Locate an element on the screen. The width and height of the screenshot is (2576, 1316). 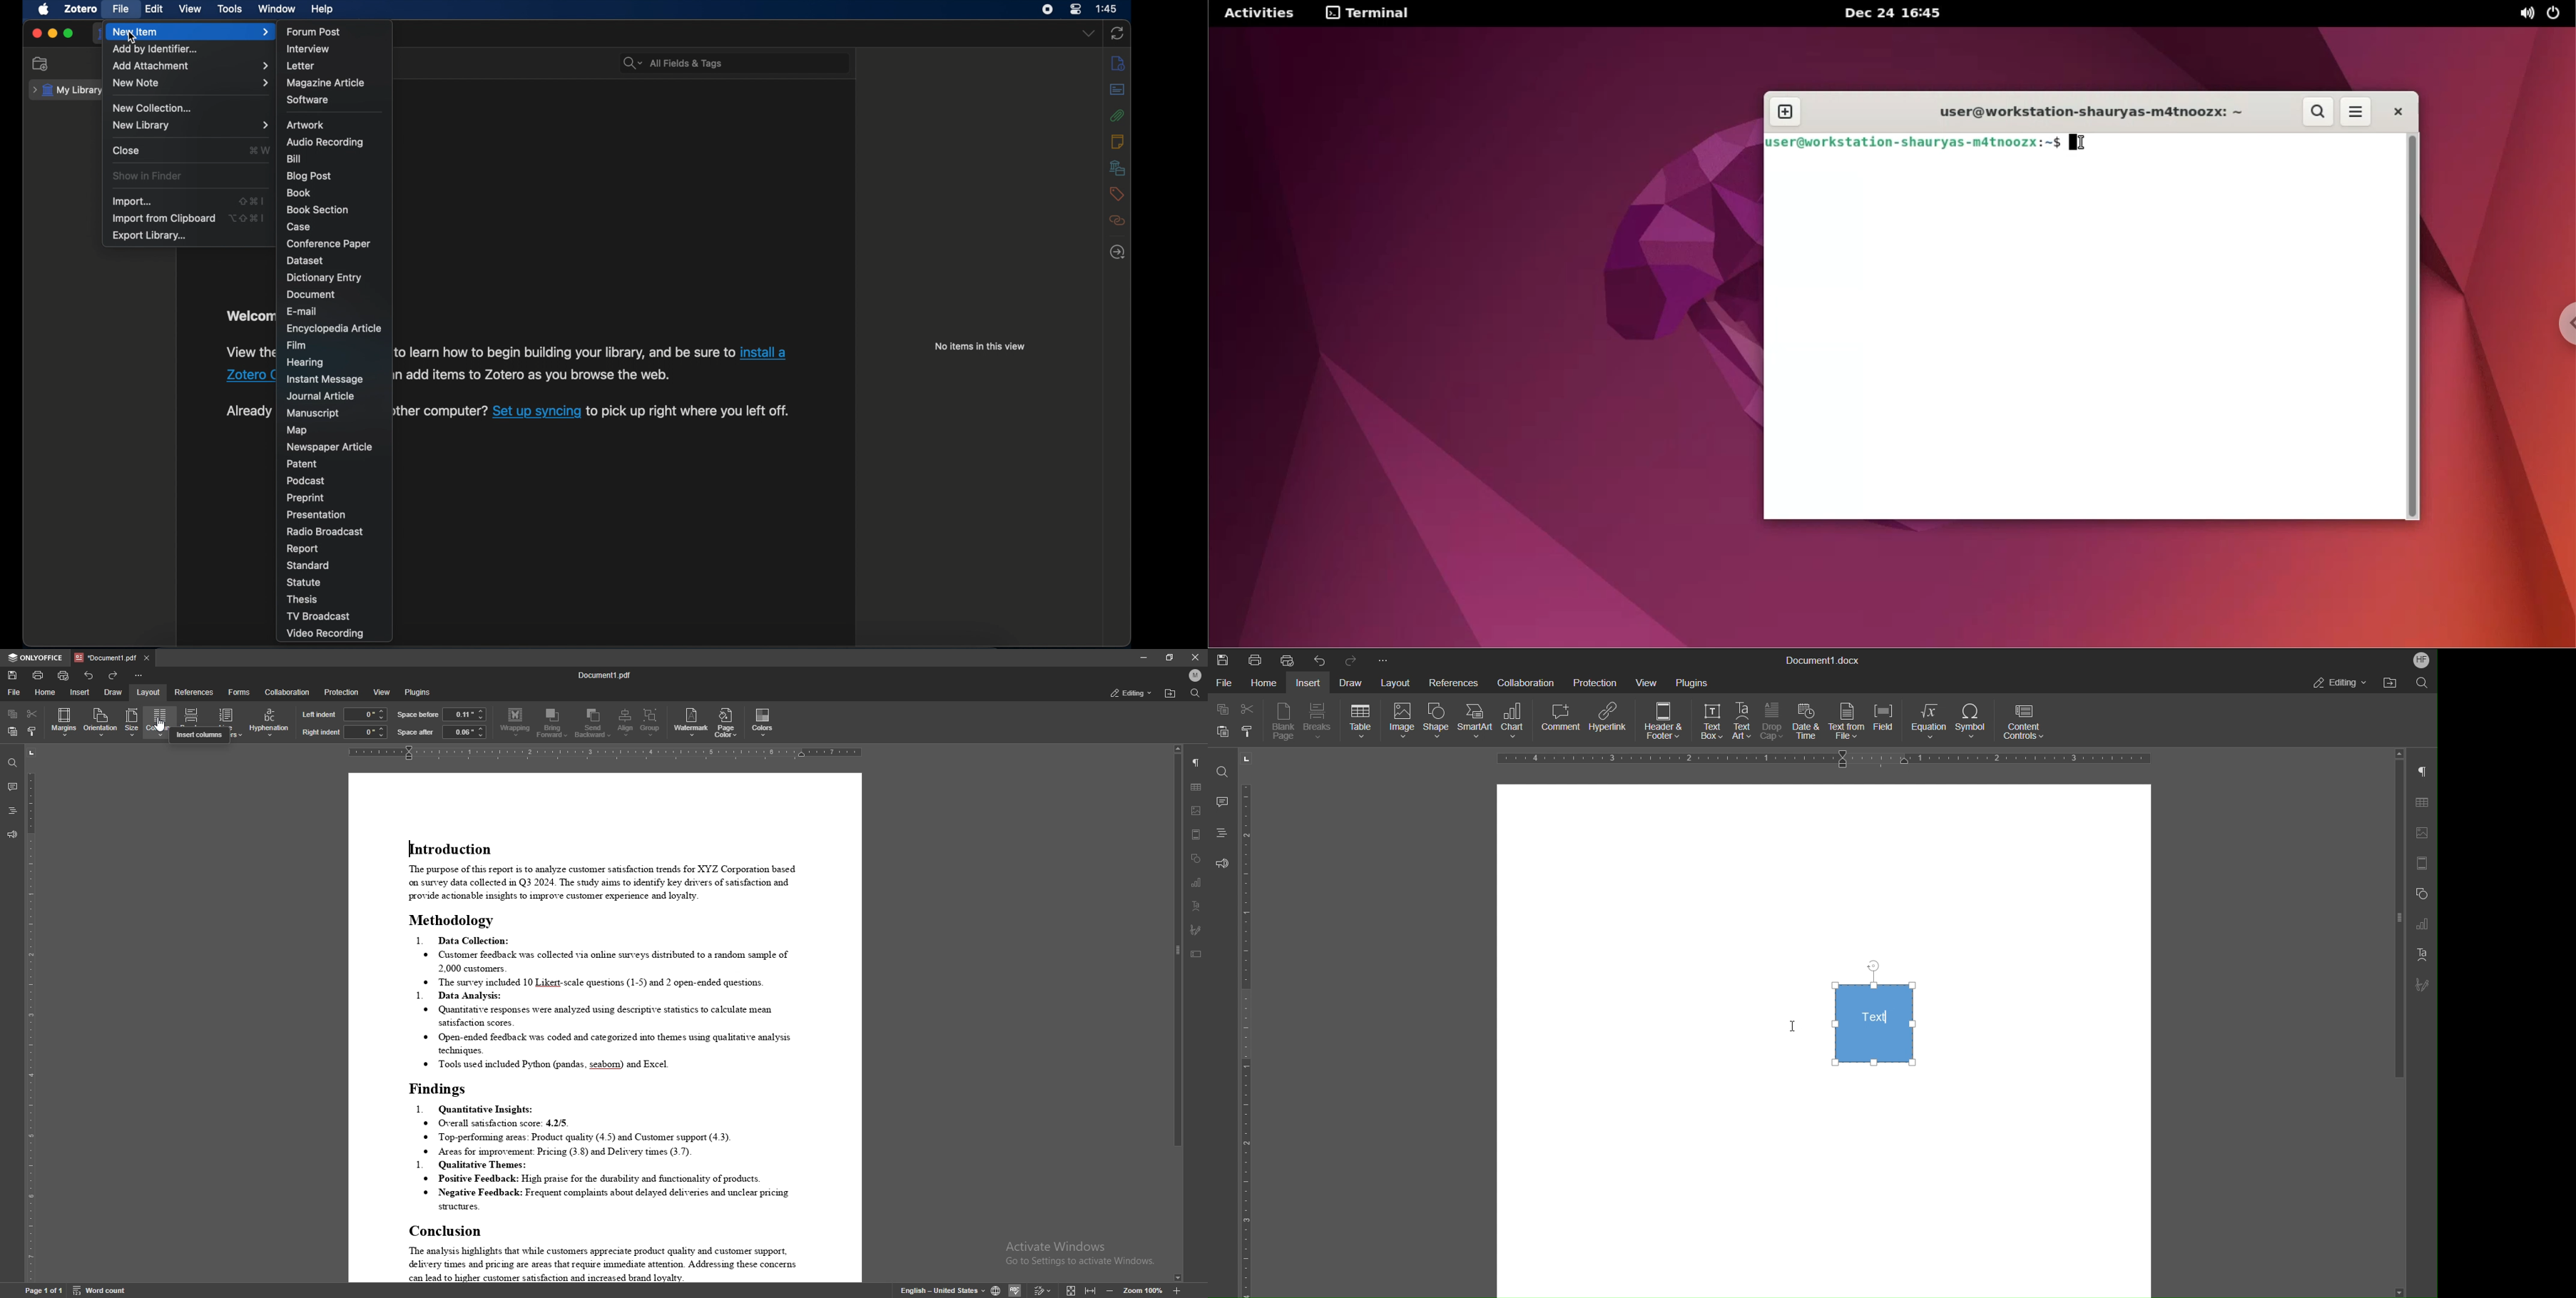
find is located at coordinates (1195, 693).